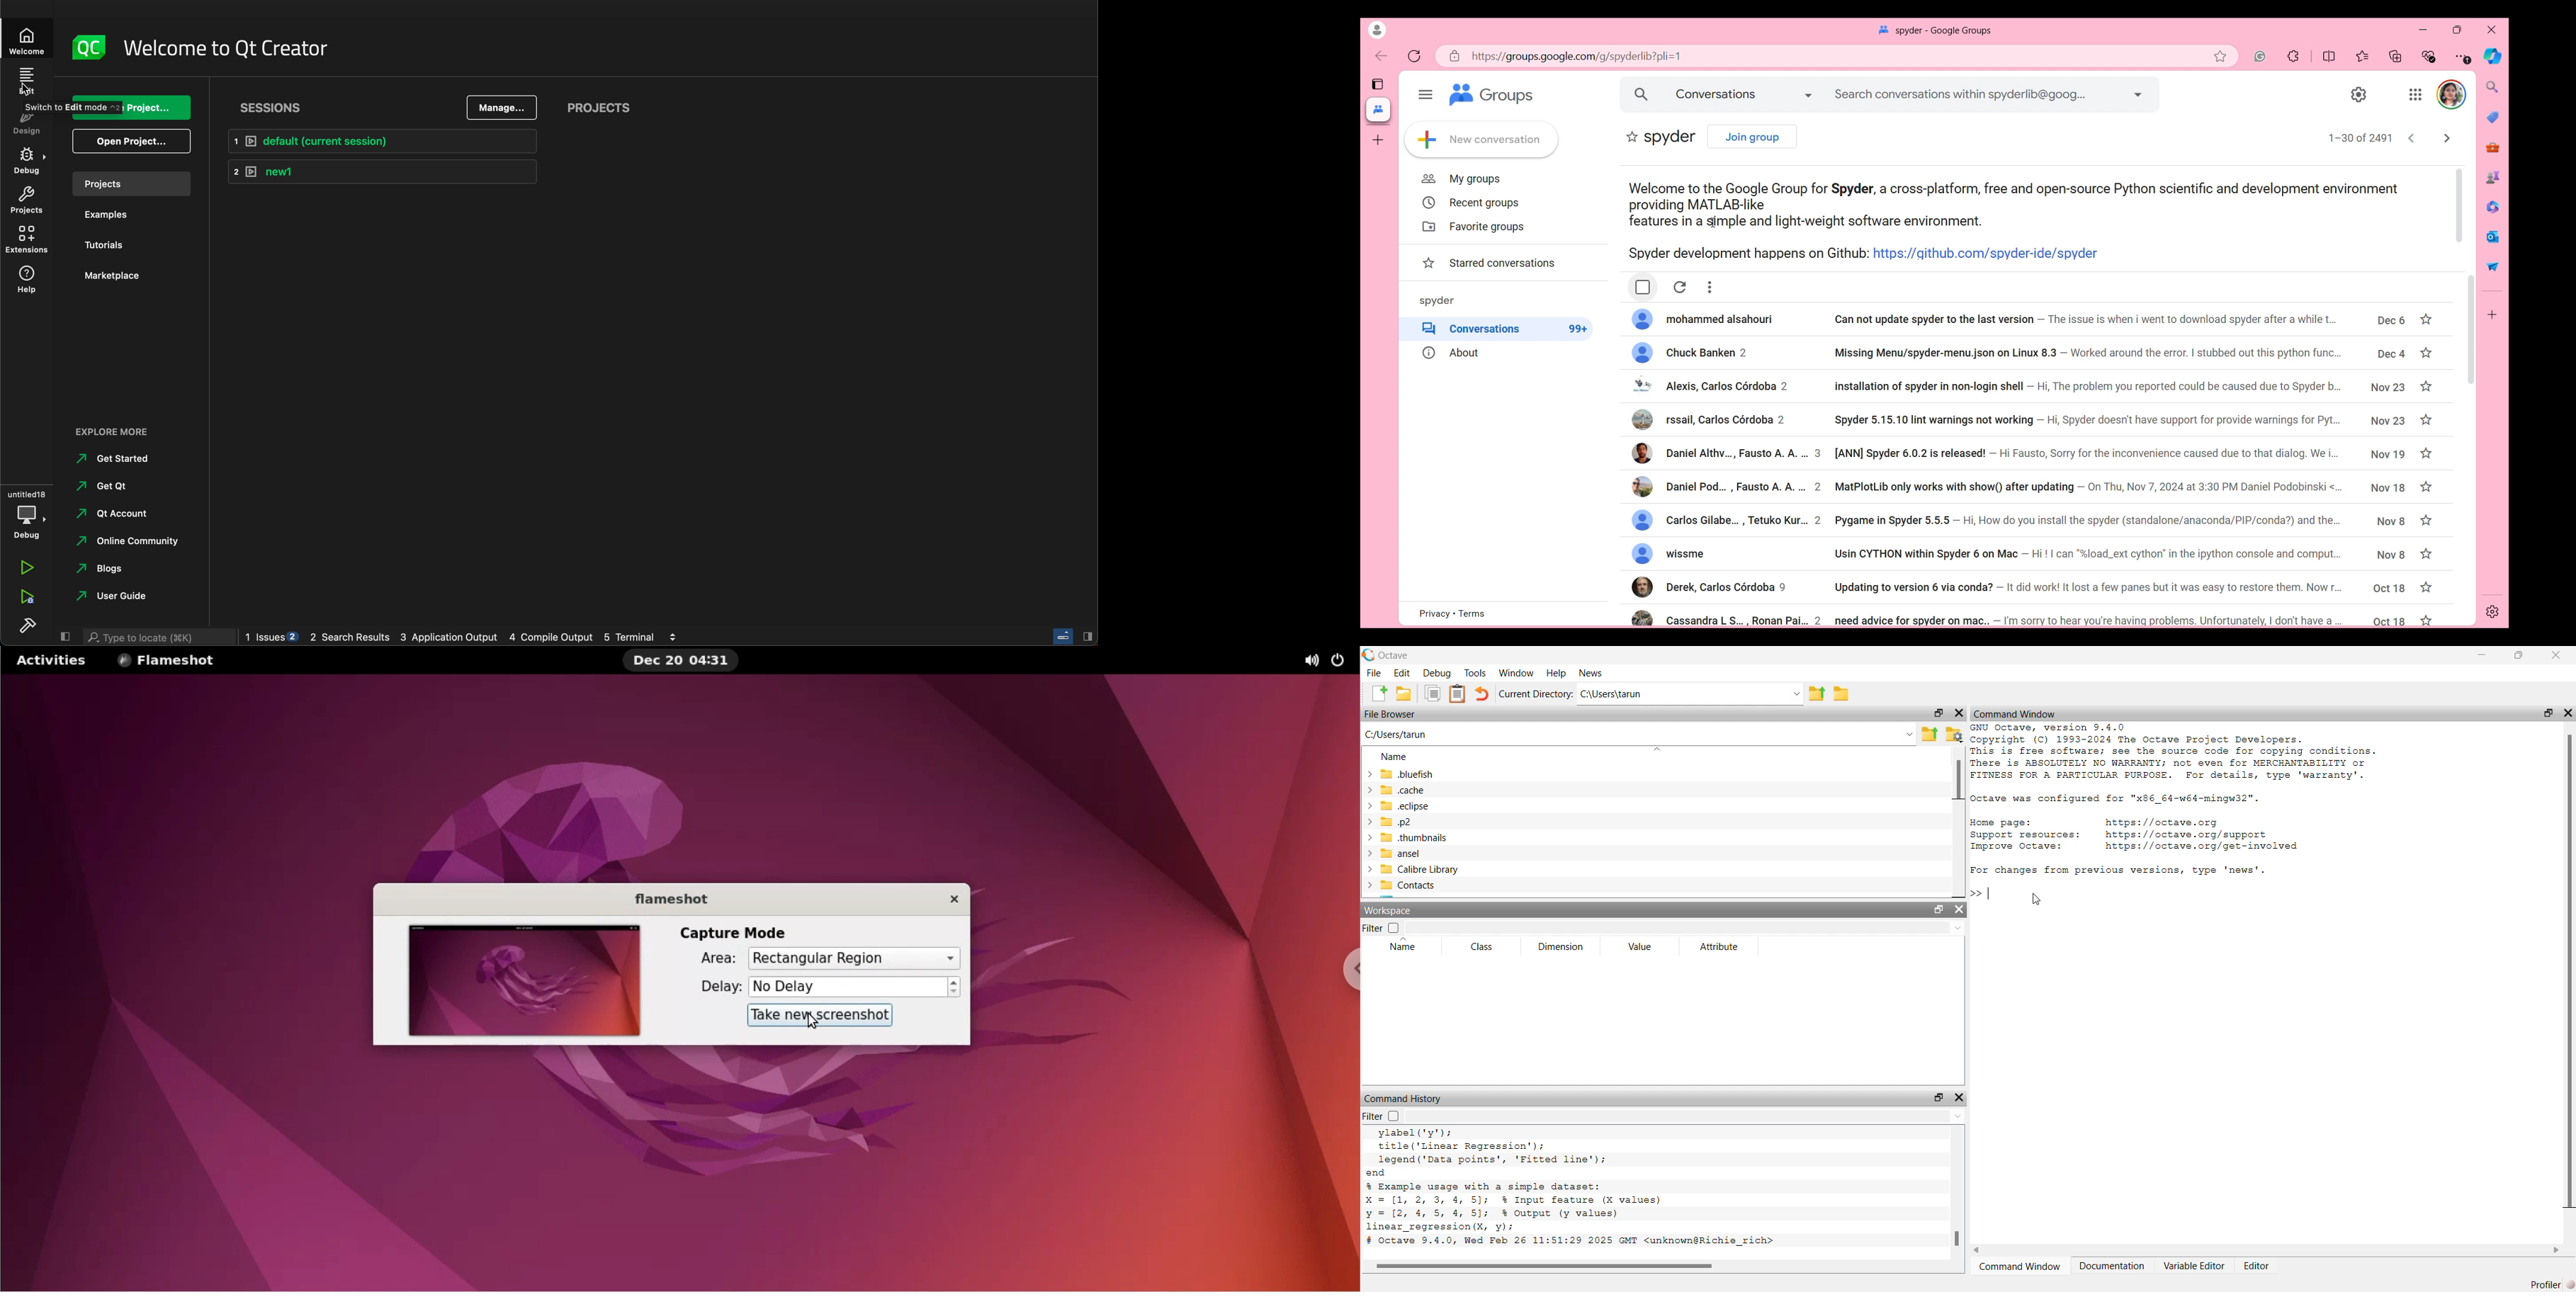 The image size is (2576, 1316). What do you see at coordinates (2195, 1265) in the screenshot?
I see `variable editor` at bounding box center [2195, 1265].